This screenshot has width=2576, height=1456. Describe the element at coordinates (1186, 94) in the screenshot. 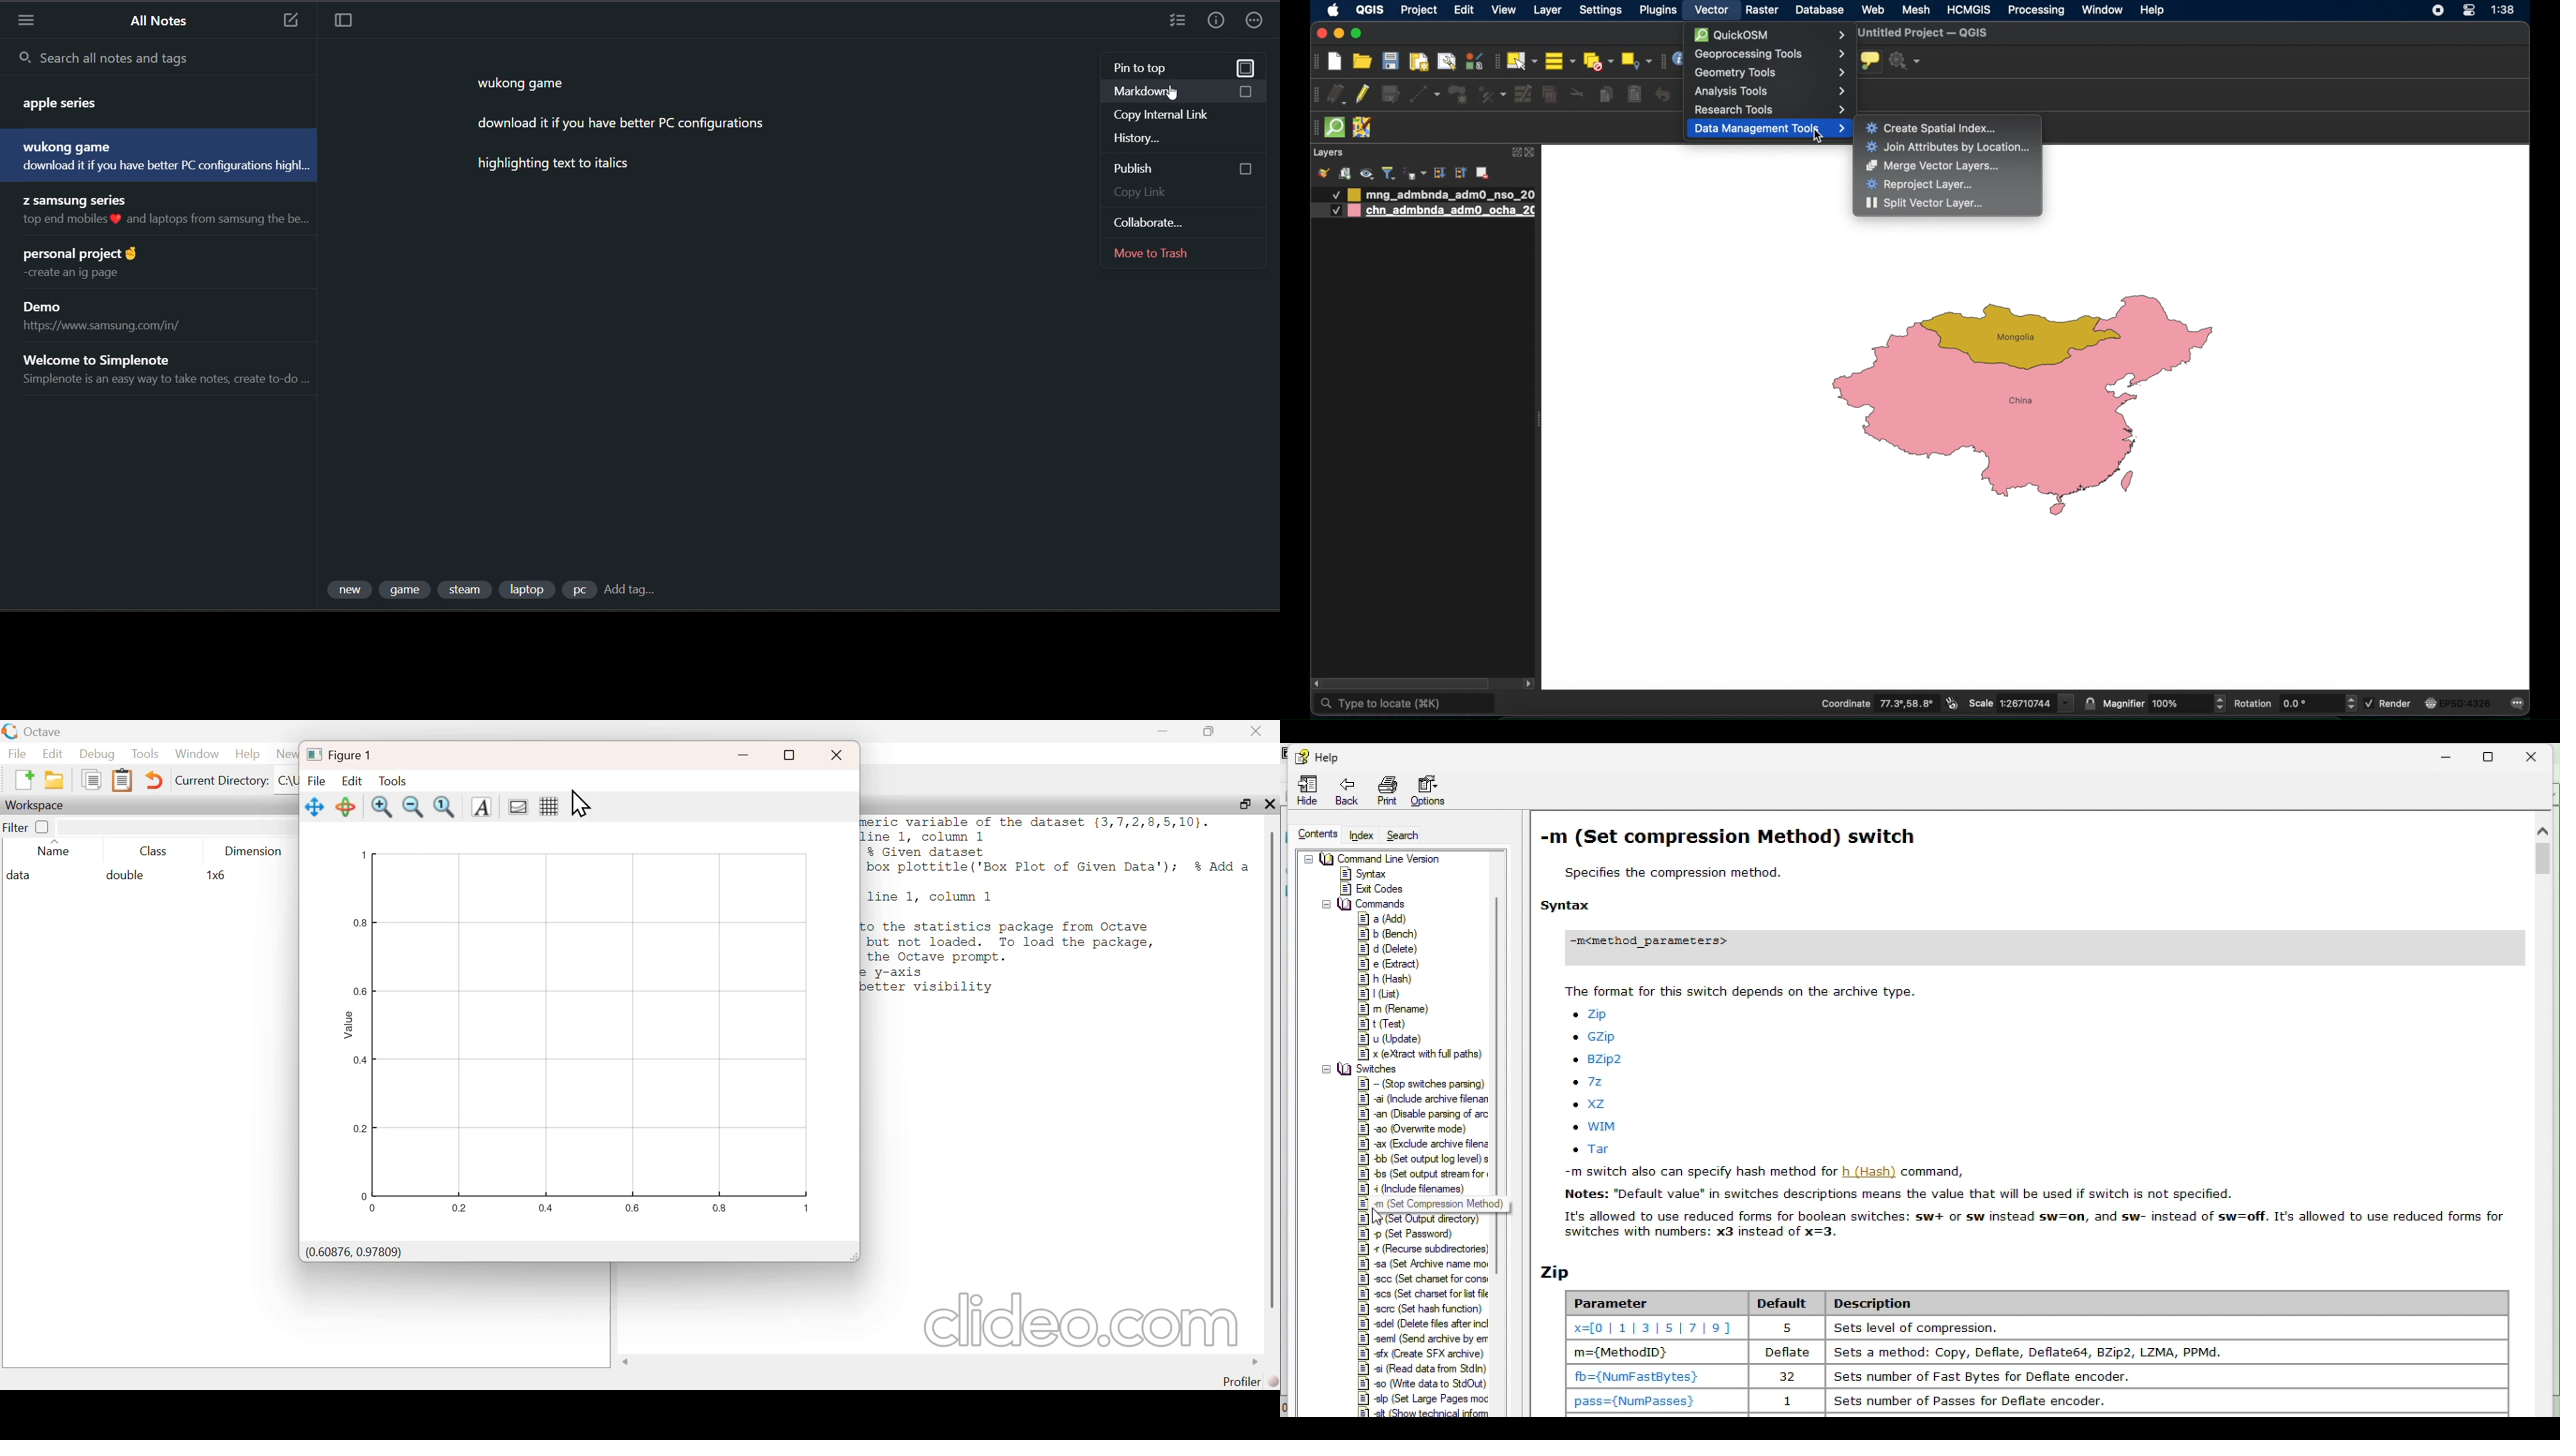

I see `markdown` at that location.